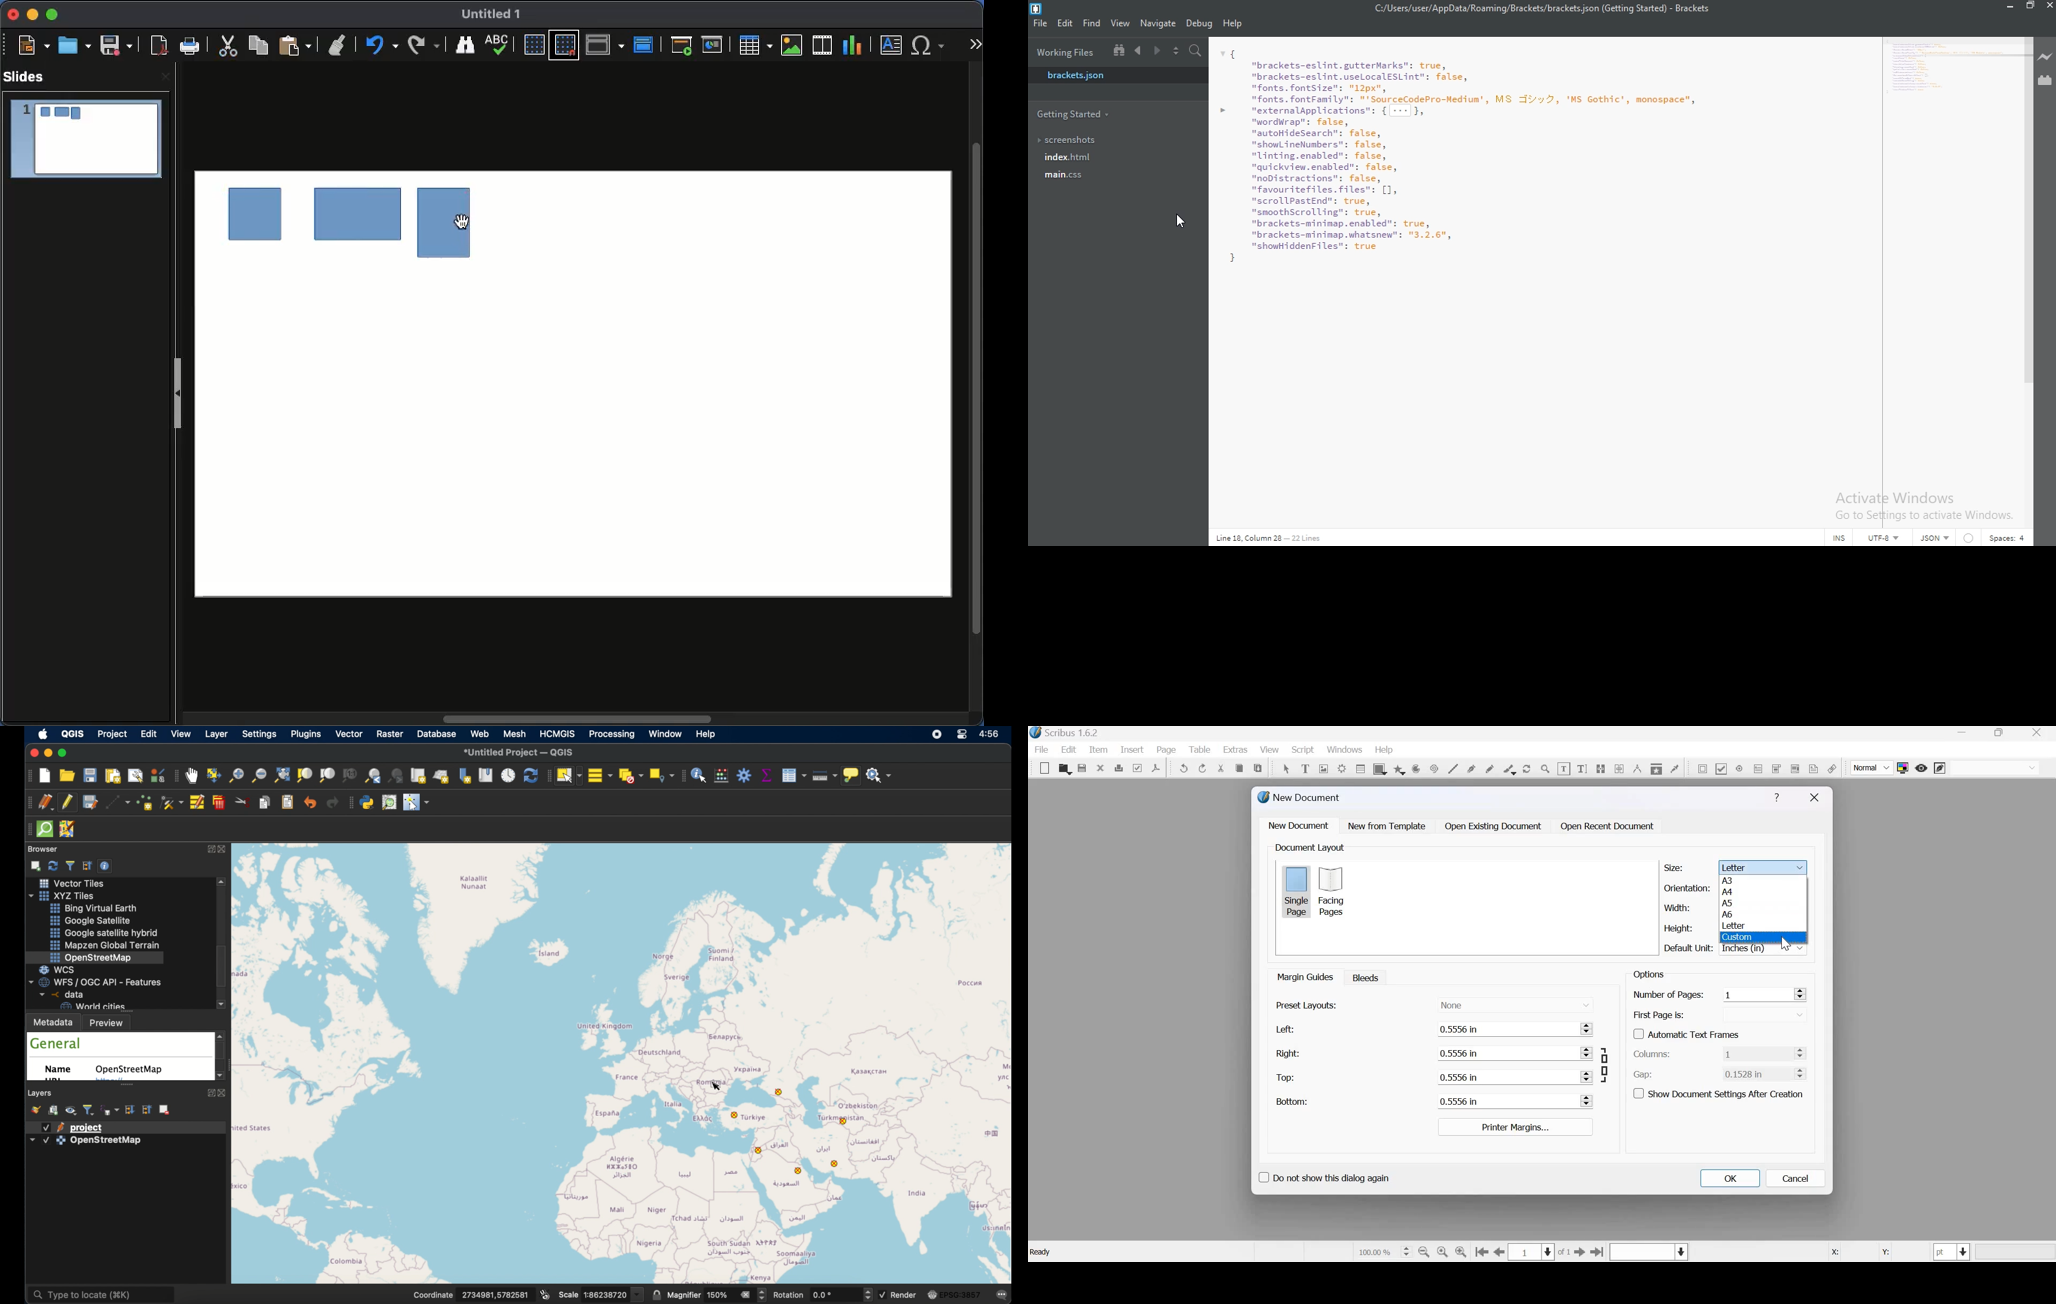  What do you see at coordinates (59, 994) in the screenshot?
I see `data` at bounding box center [59, 994].